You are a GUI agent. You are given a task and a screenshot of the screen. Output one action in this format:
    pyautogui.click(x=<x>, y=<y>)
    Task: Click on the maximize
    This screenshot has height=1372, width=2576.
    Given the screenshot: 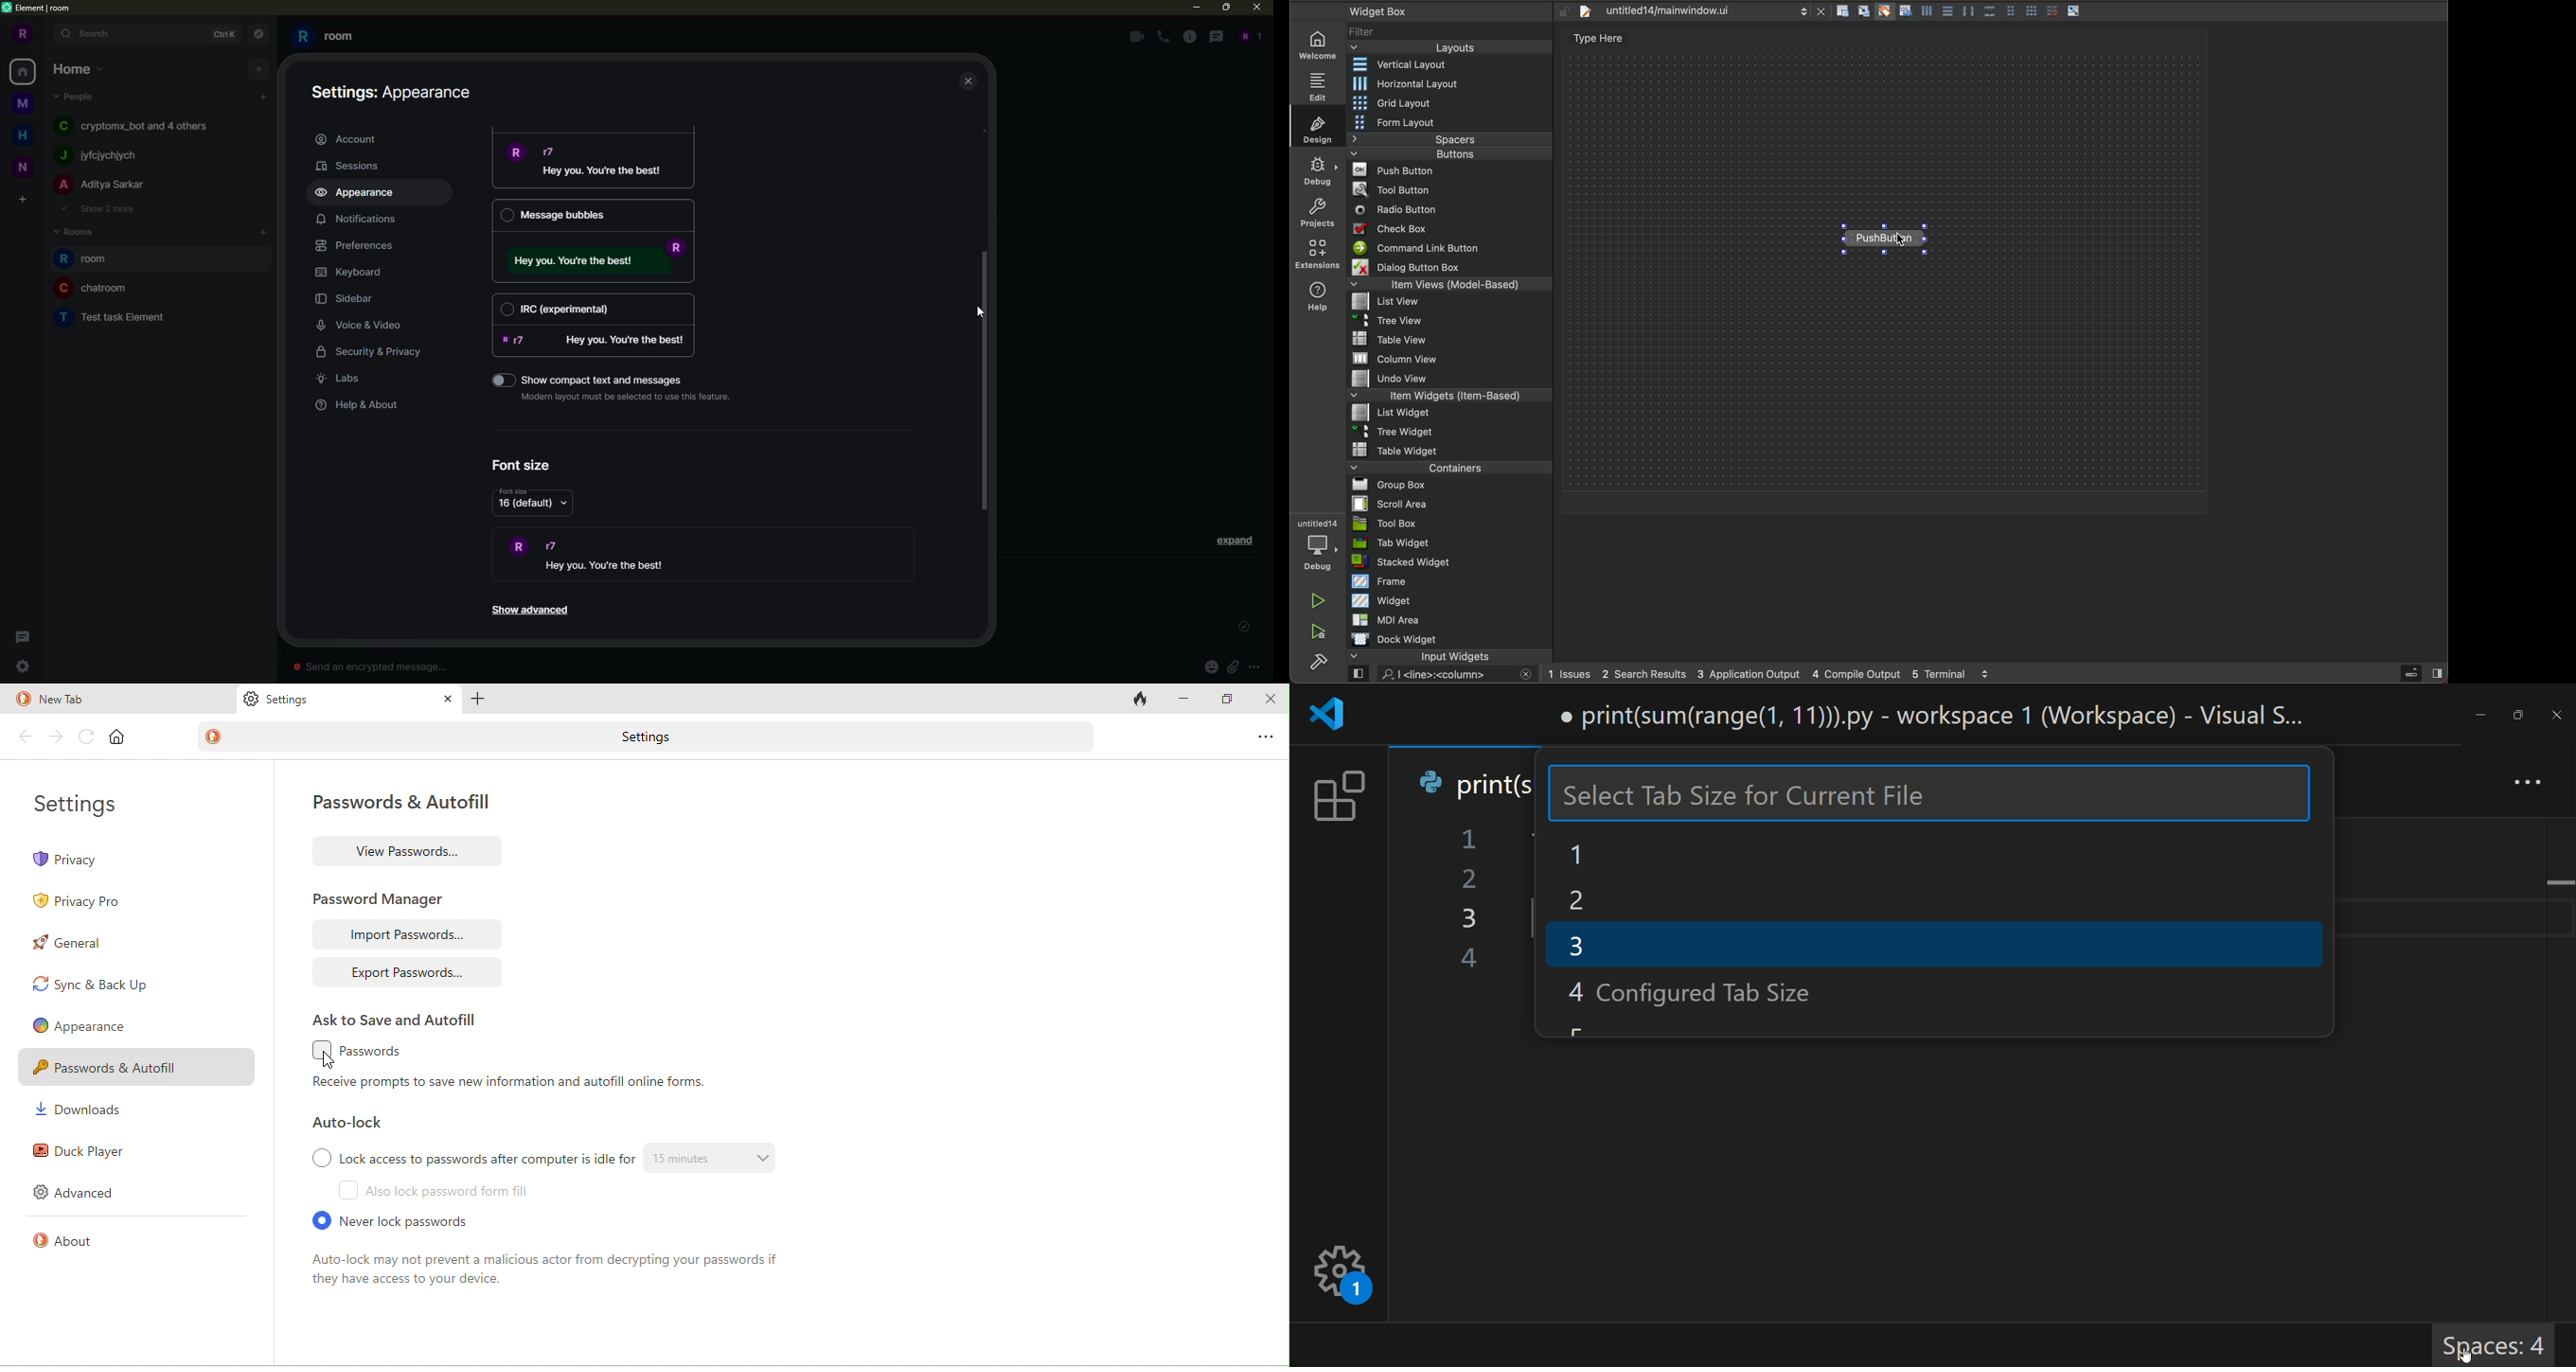 What is the action you would take?
    pyautogui.click(x=2522, y=715)
    